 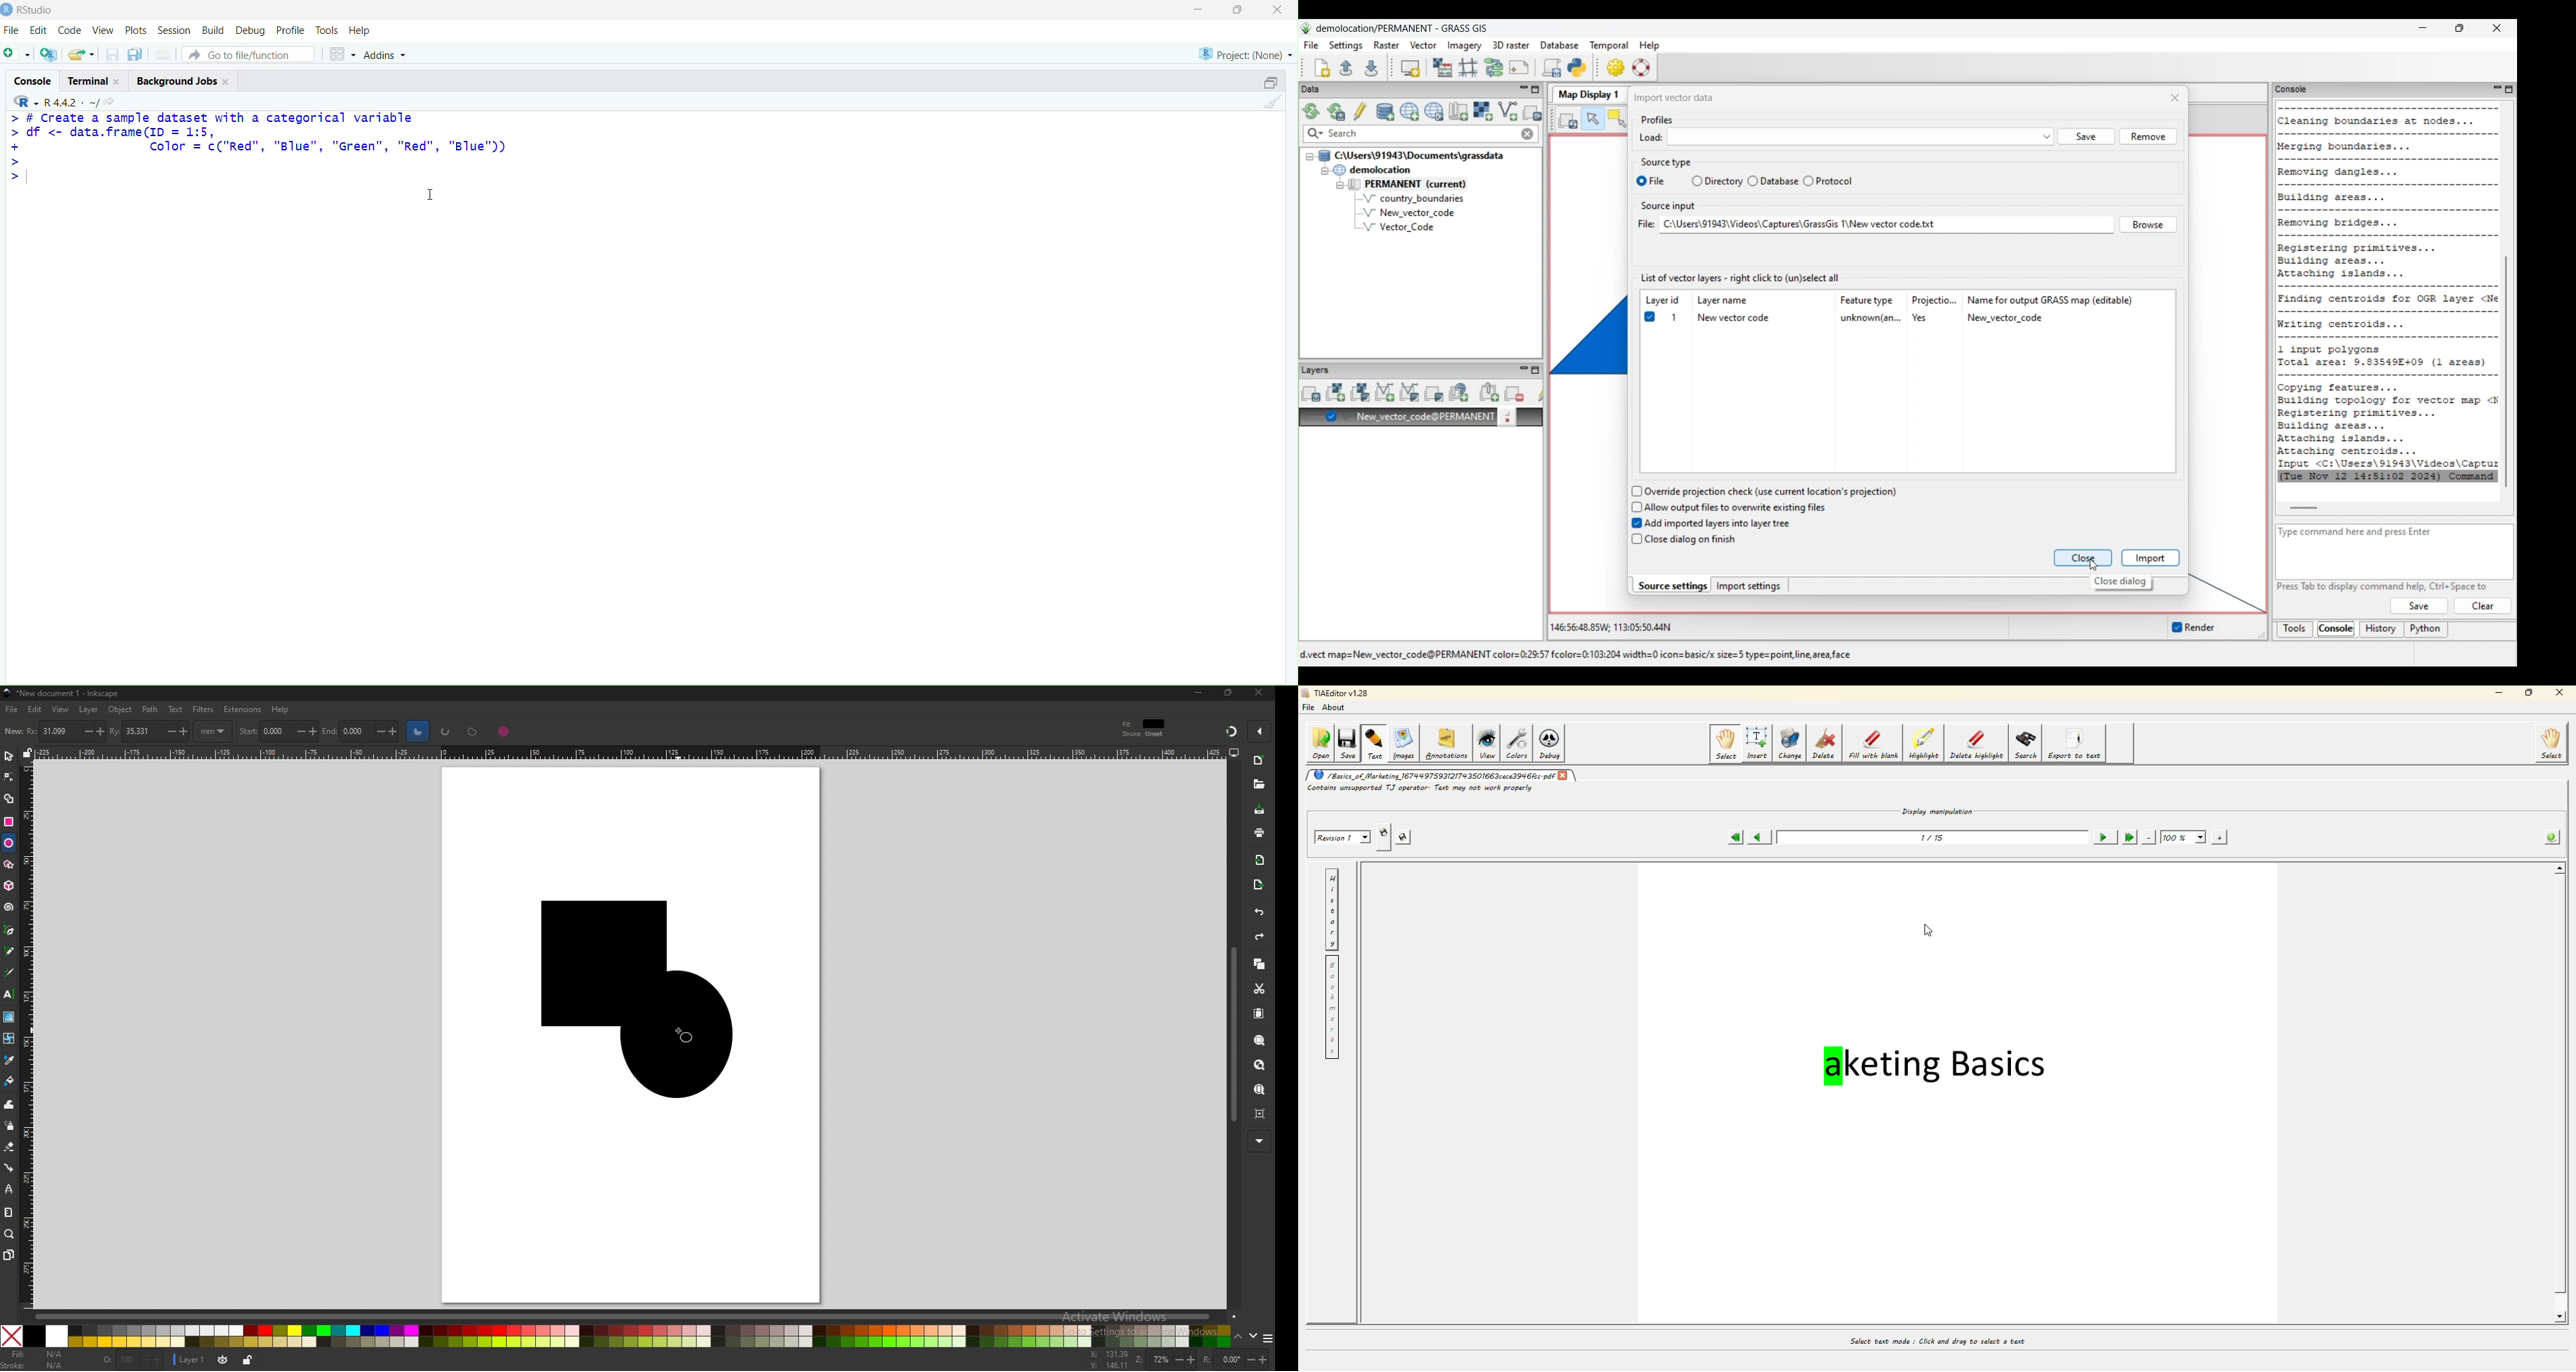 I want to click on zoom selection, so click(x=1262, y=1040).